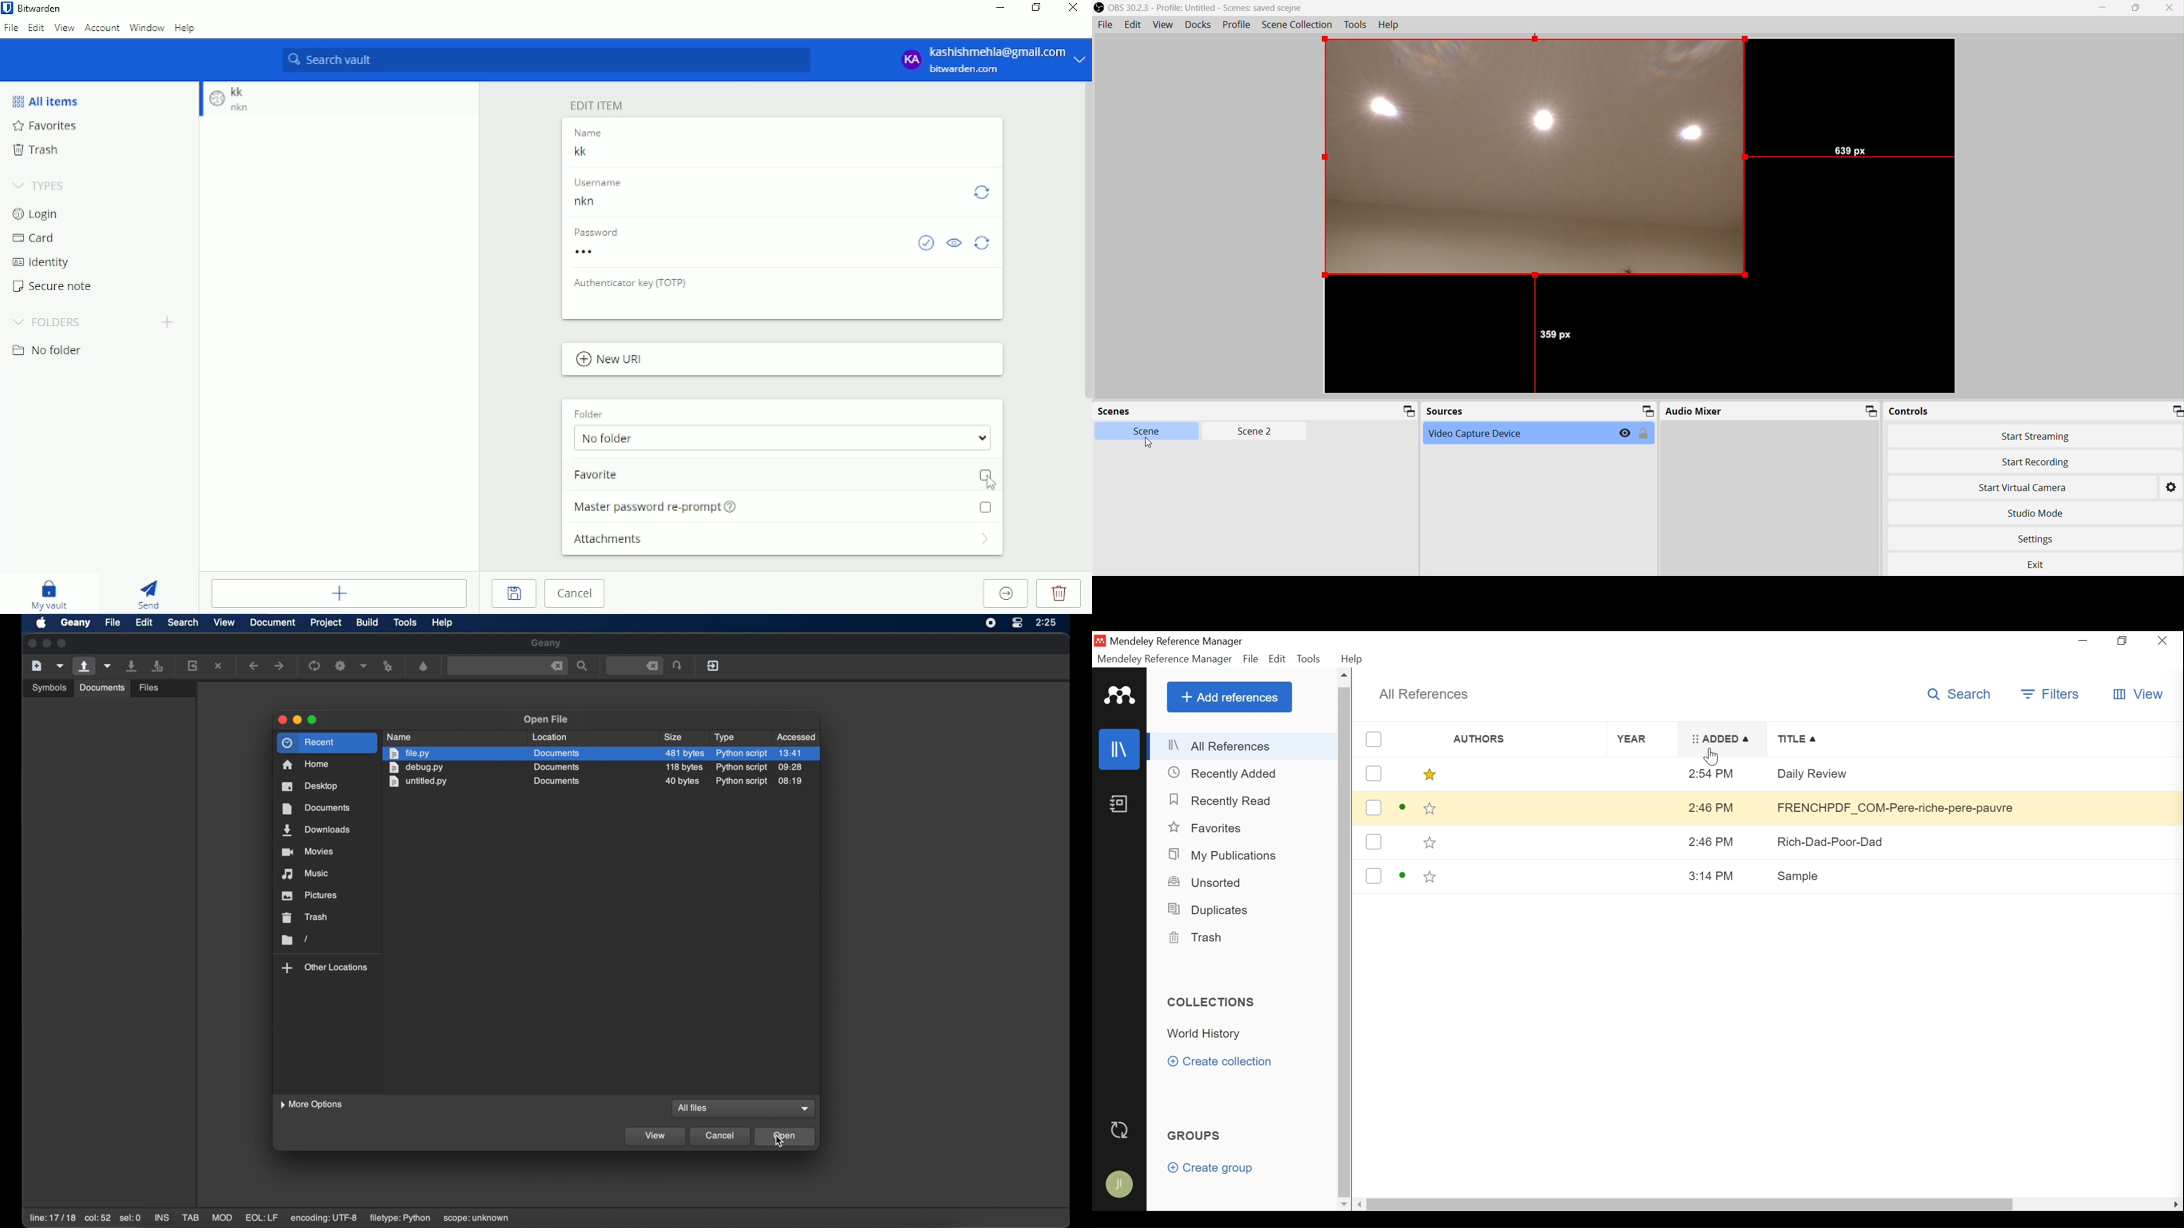  Describe the element at coordinates (1210, 909) in the screenshot. I see `Duplicates` at that location.